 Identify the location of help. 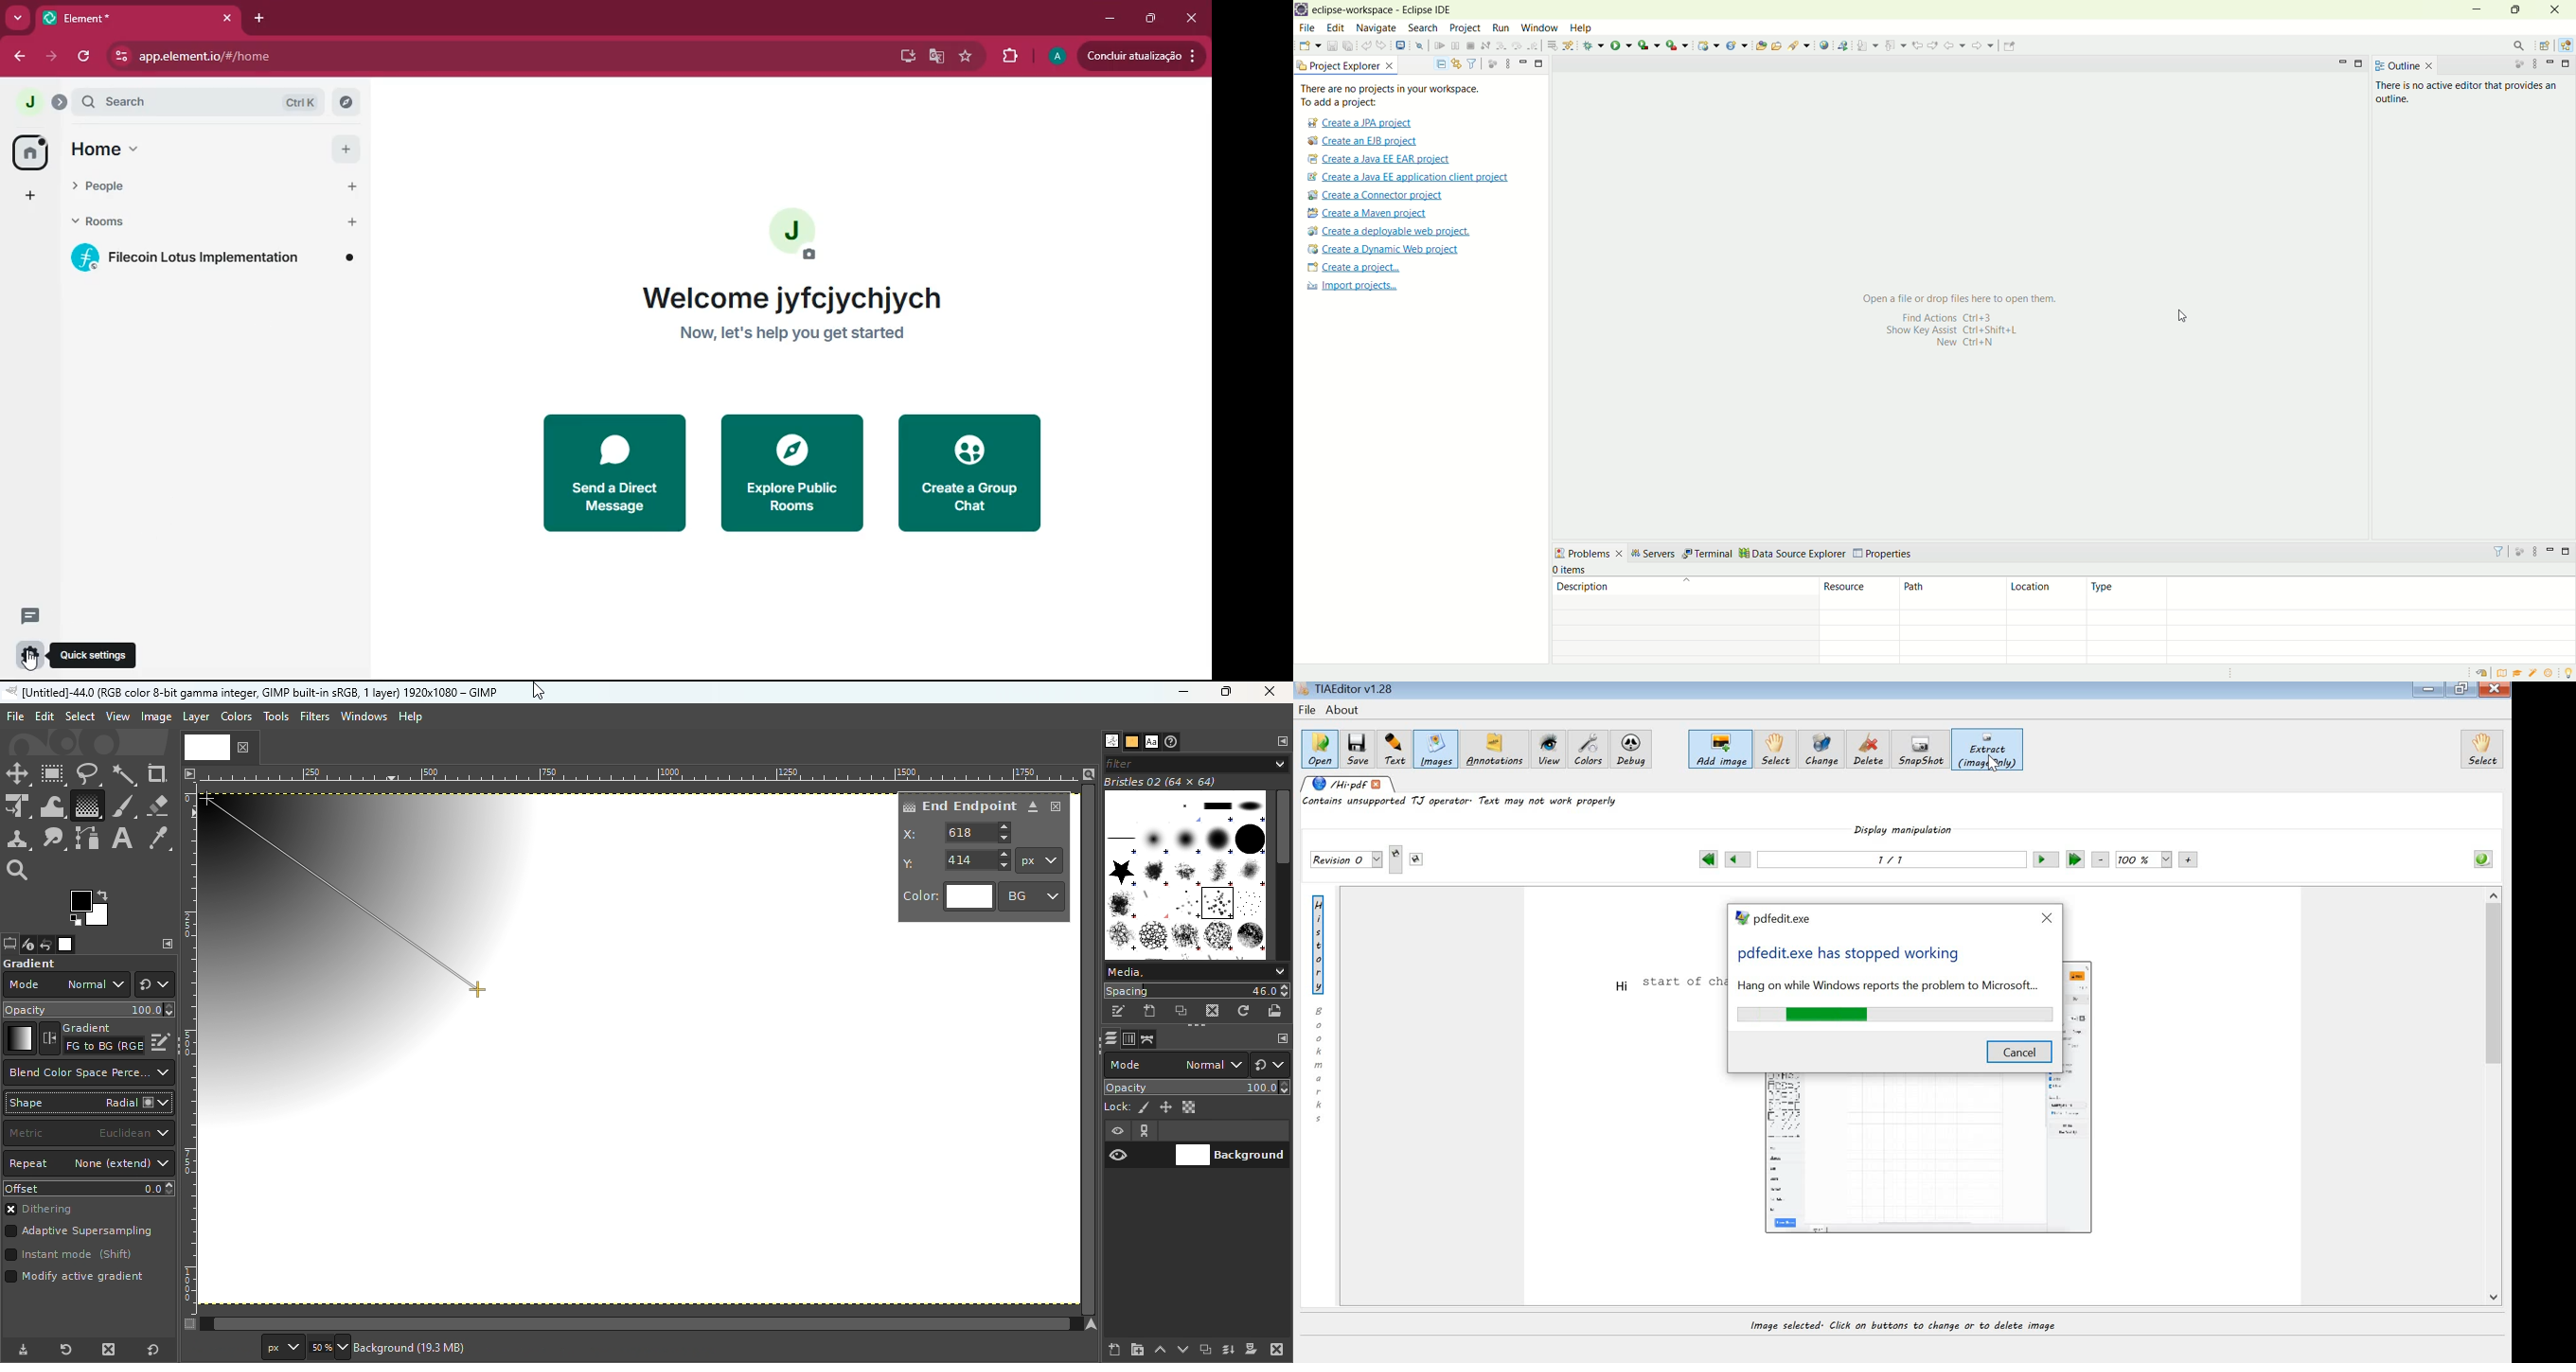
(1580, 29).